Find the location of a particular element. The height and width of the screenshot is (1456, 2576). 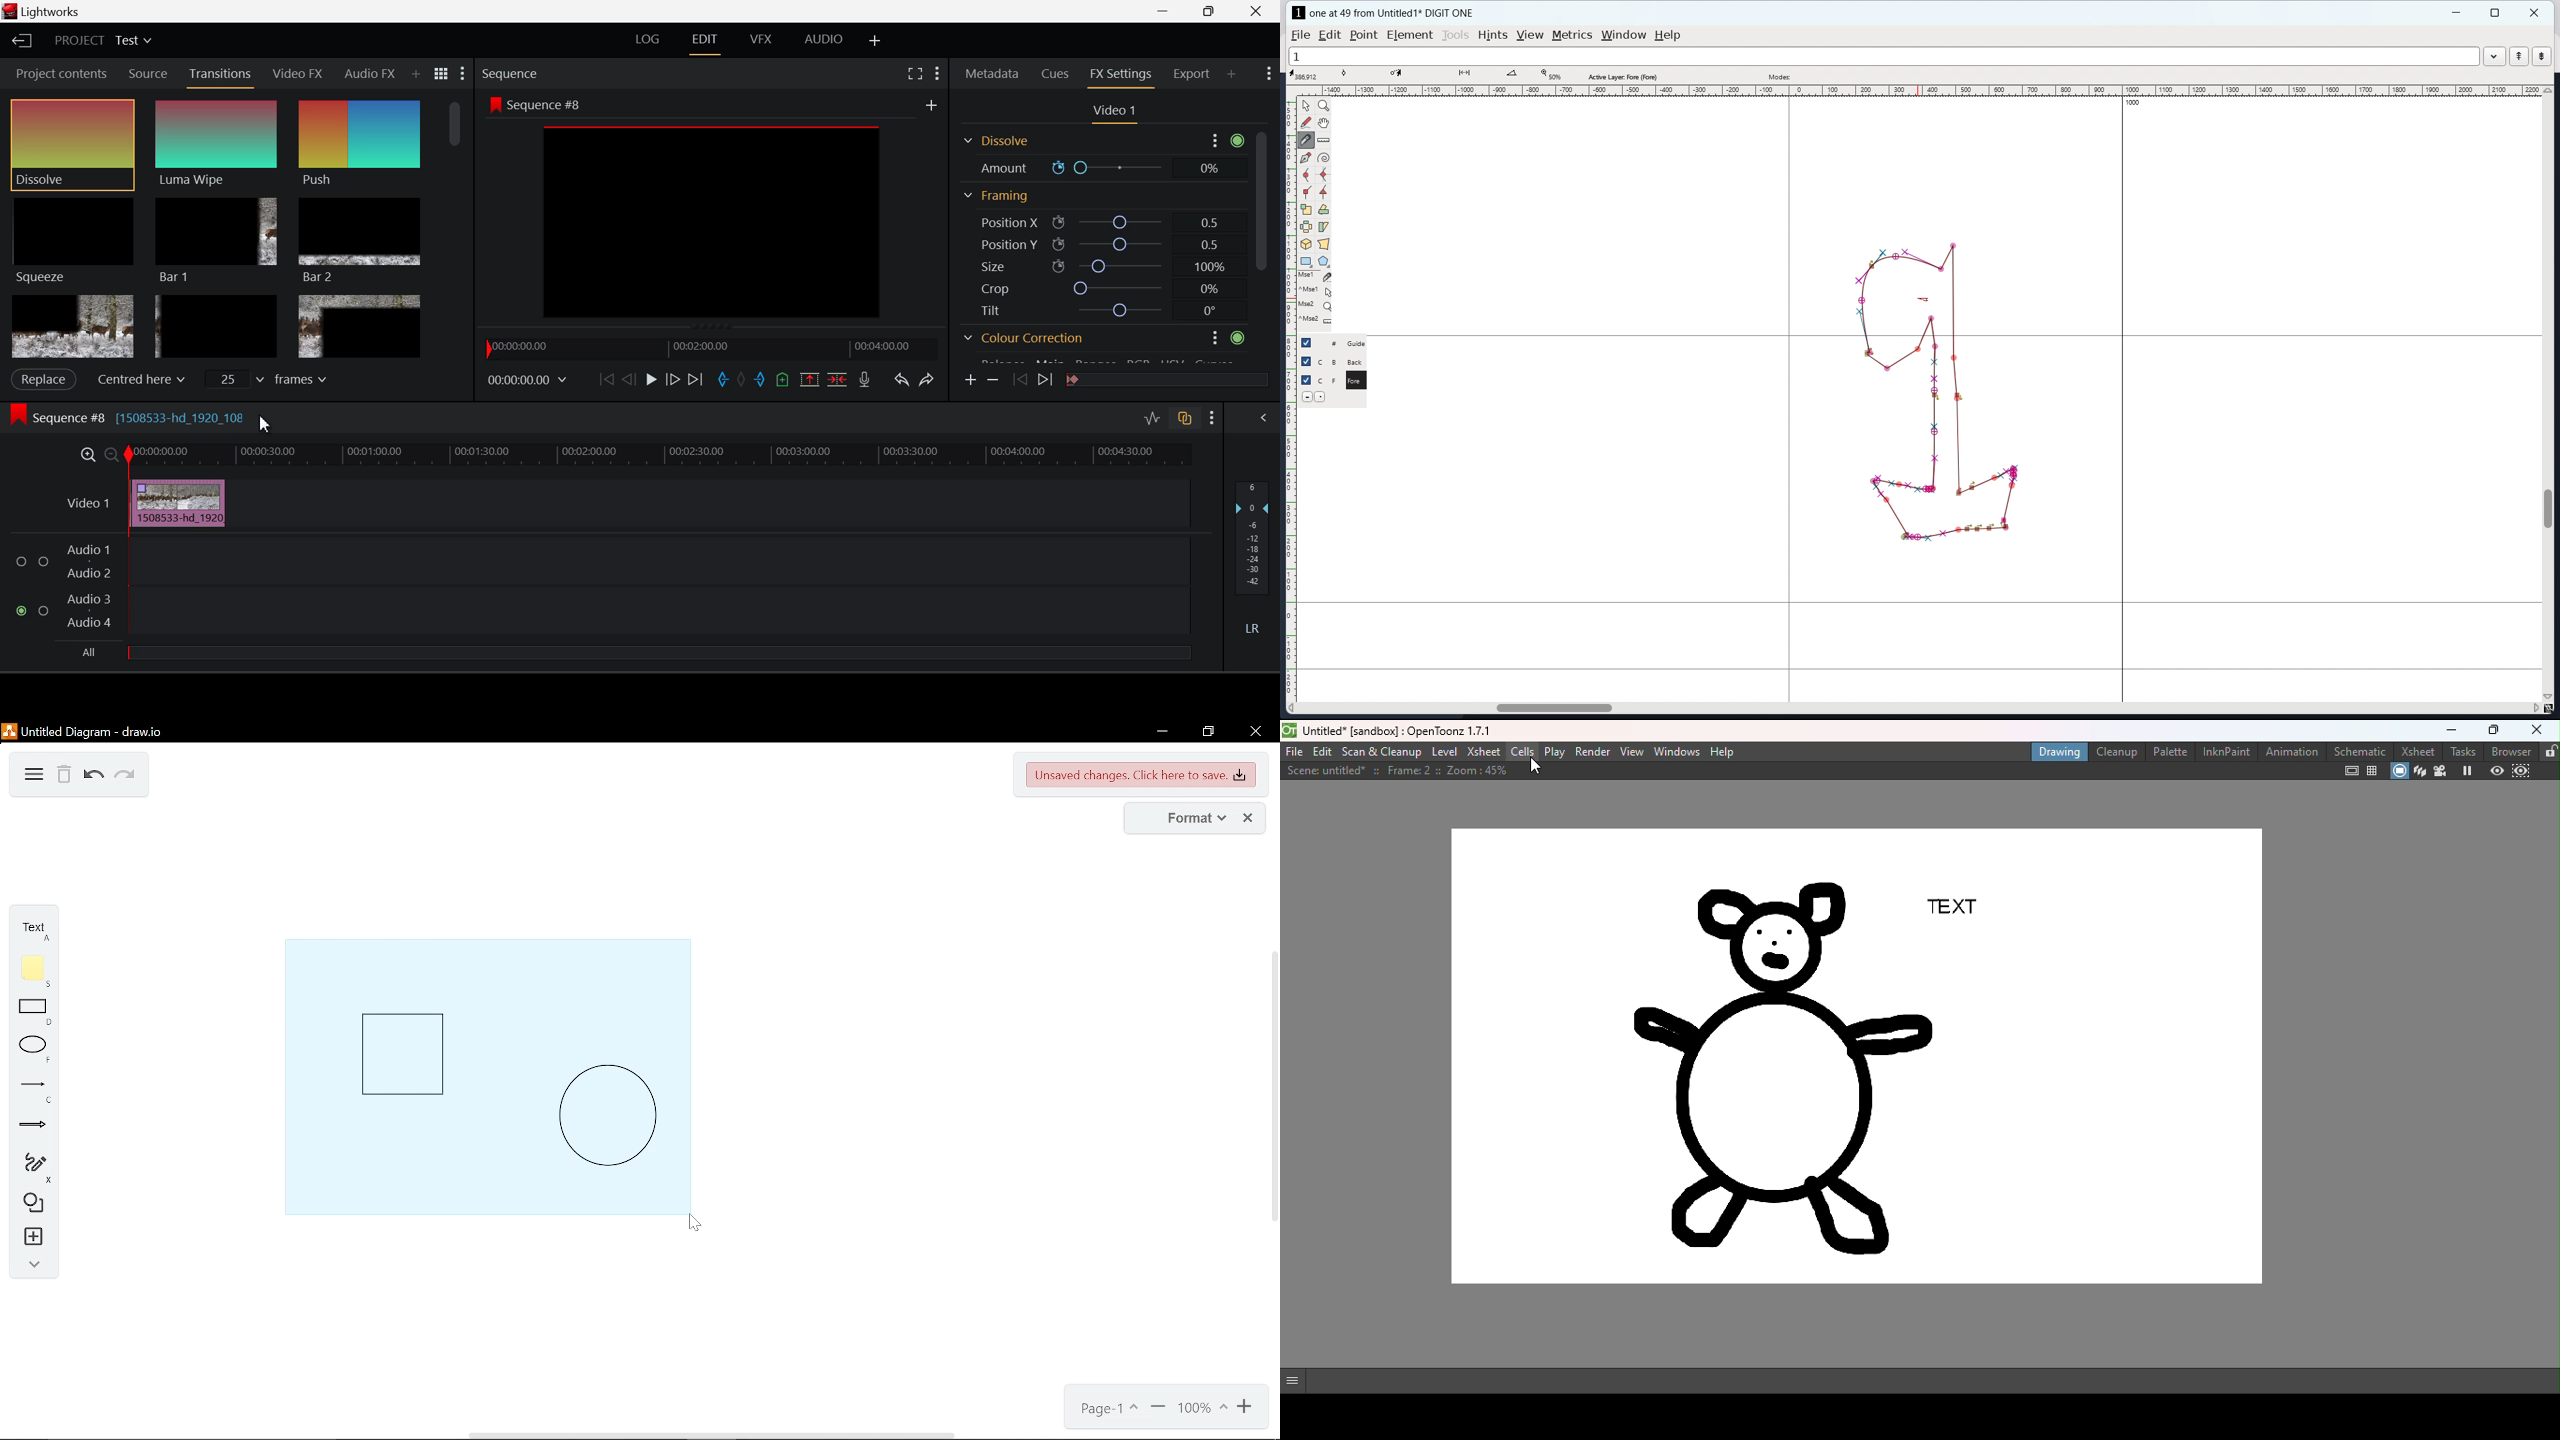

FX Settings Open is located at coordinates (1120, 75).